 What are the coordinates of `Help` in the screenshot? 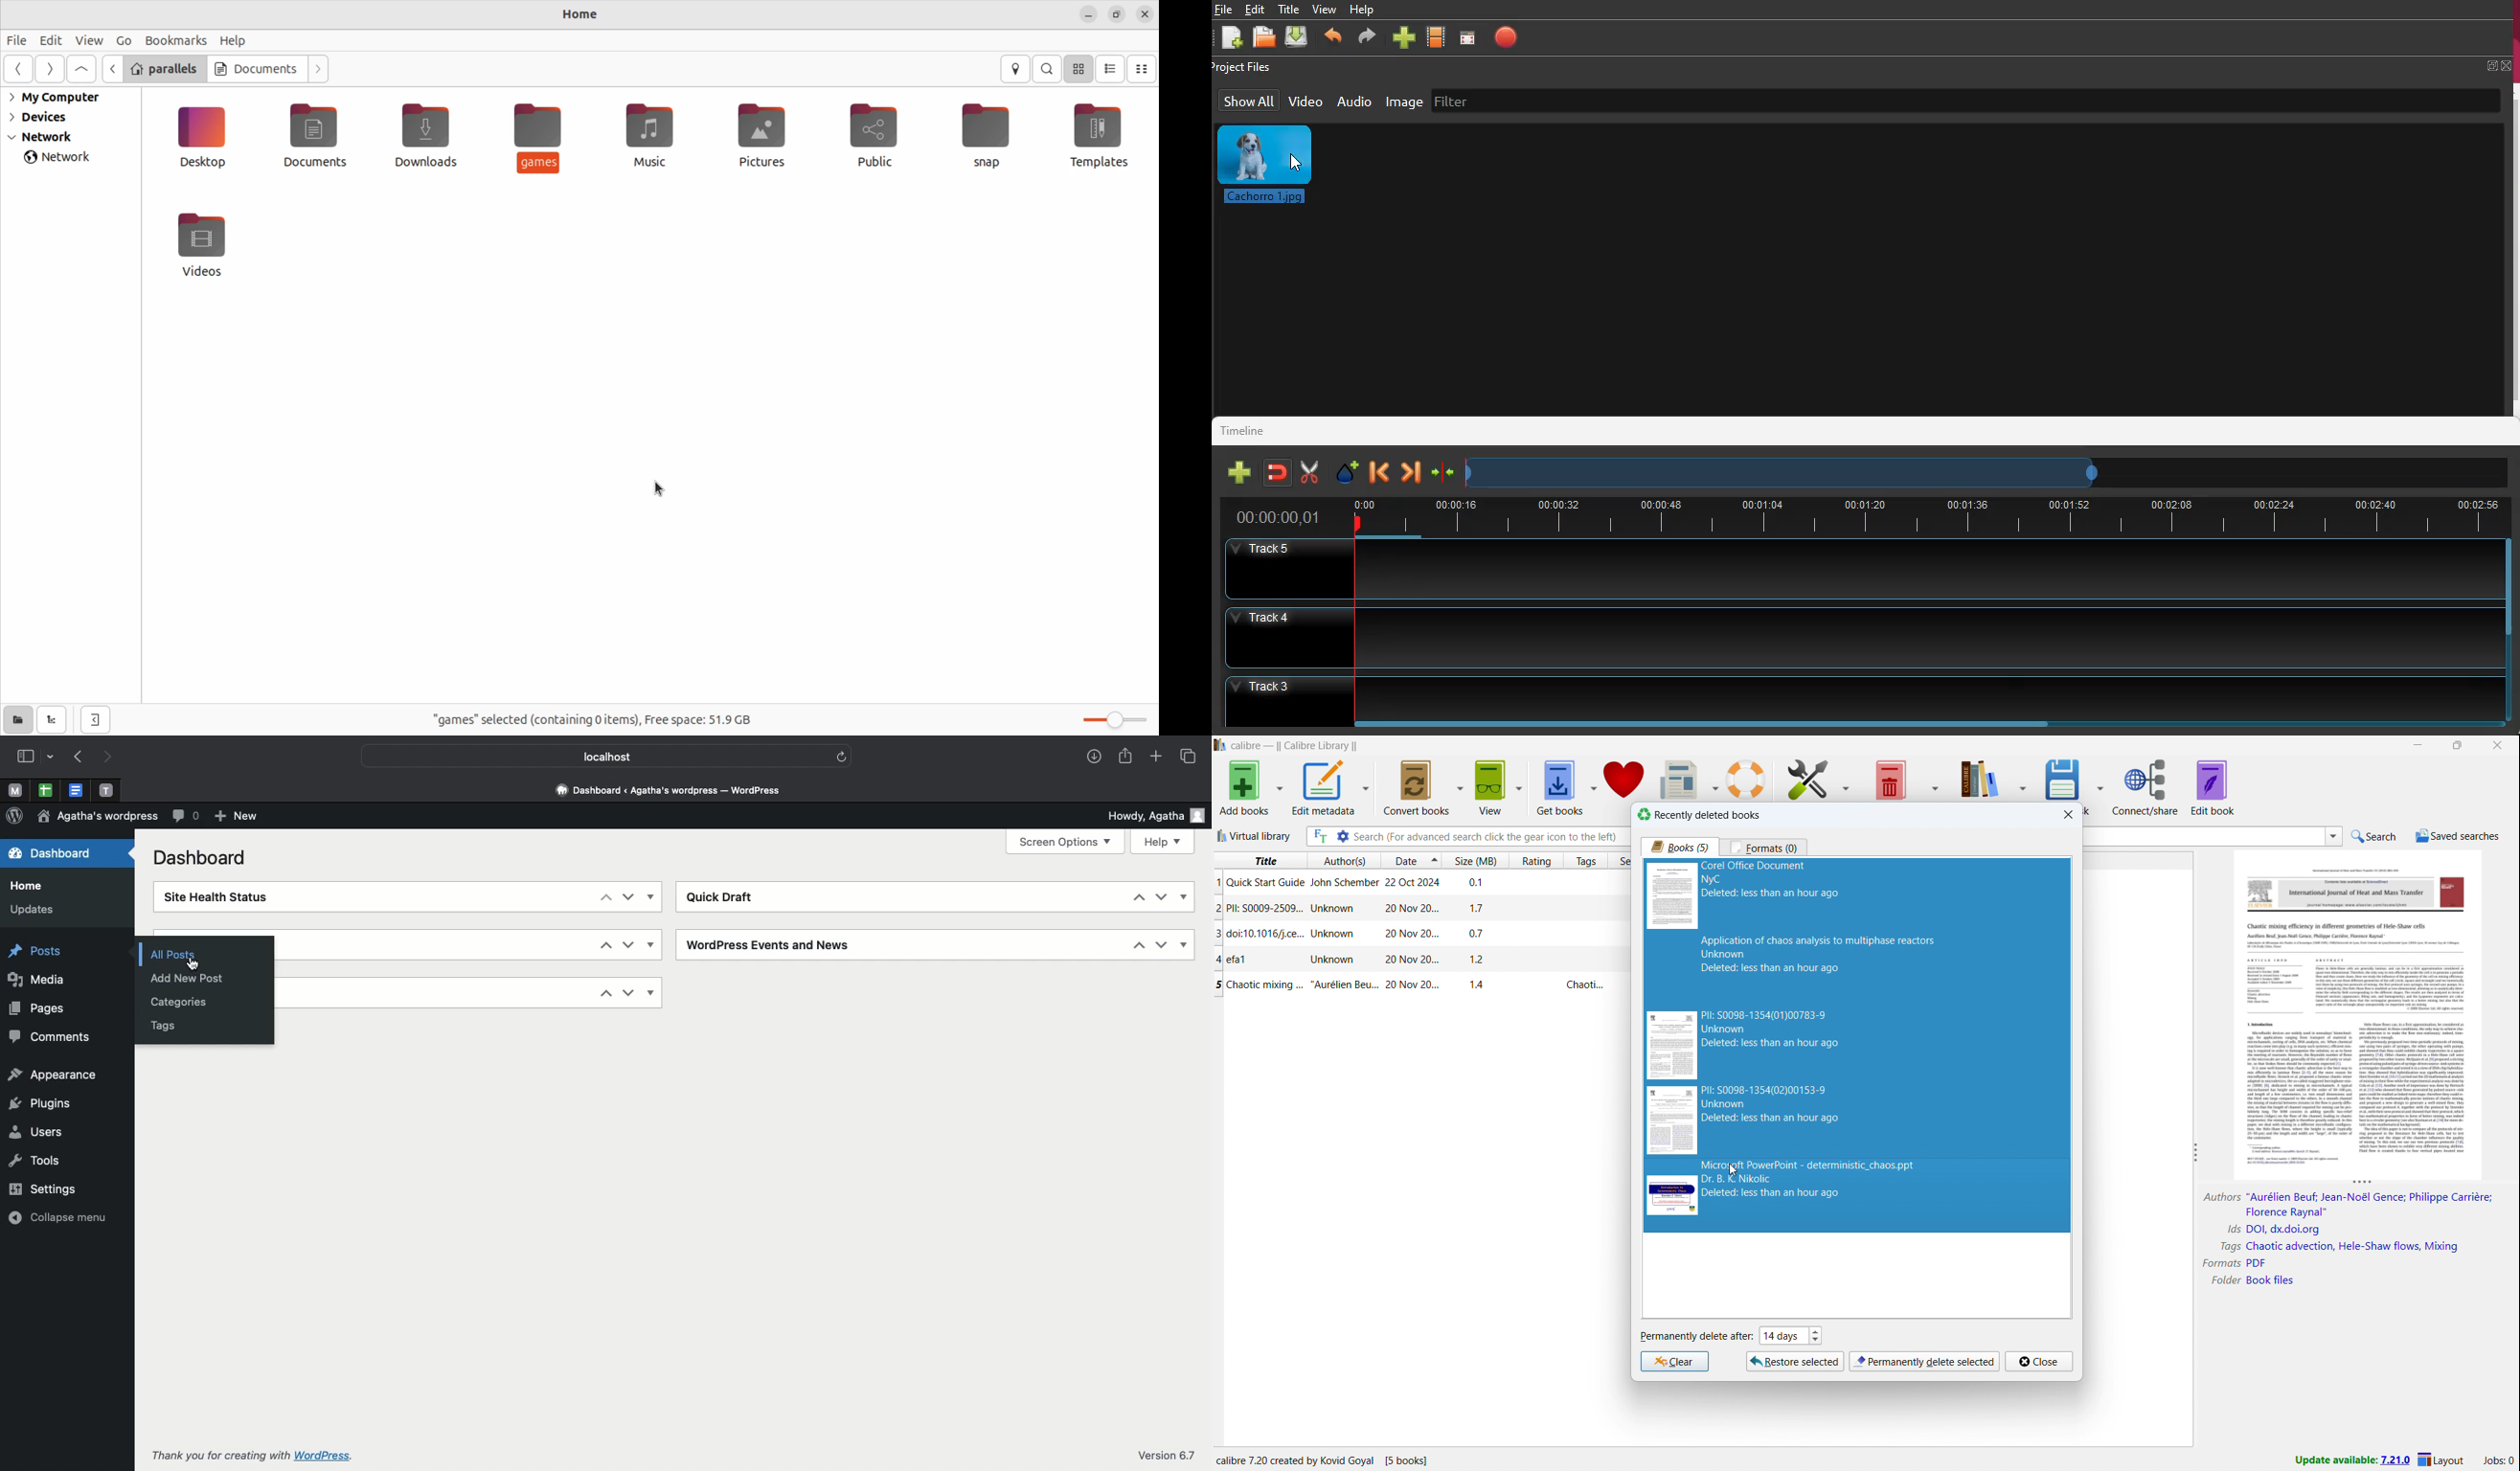 It's located at (1163, 842).